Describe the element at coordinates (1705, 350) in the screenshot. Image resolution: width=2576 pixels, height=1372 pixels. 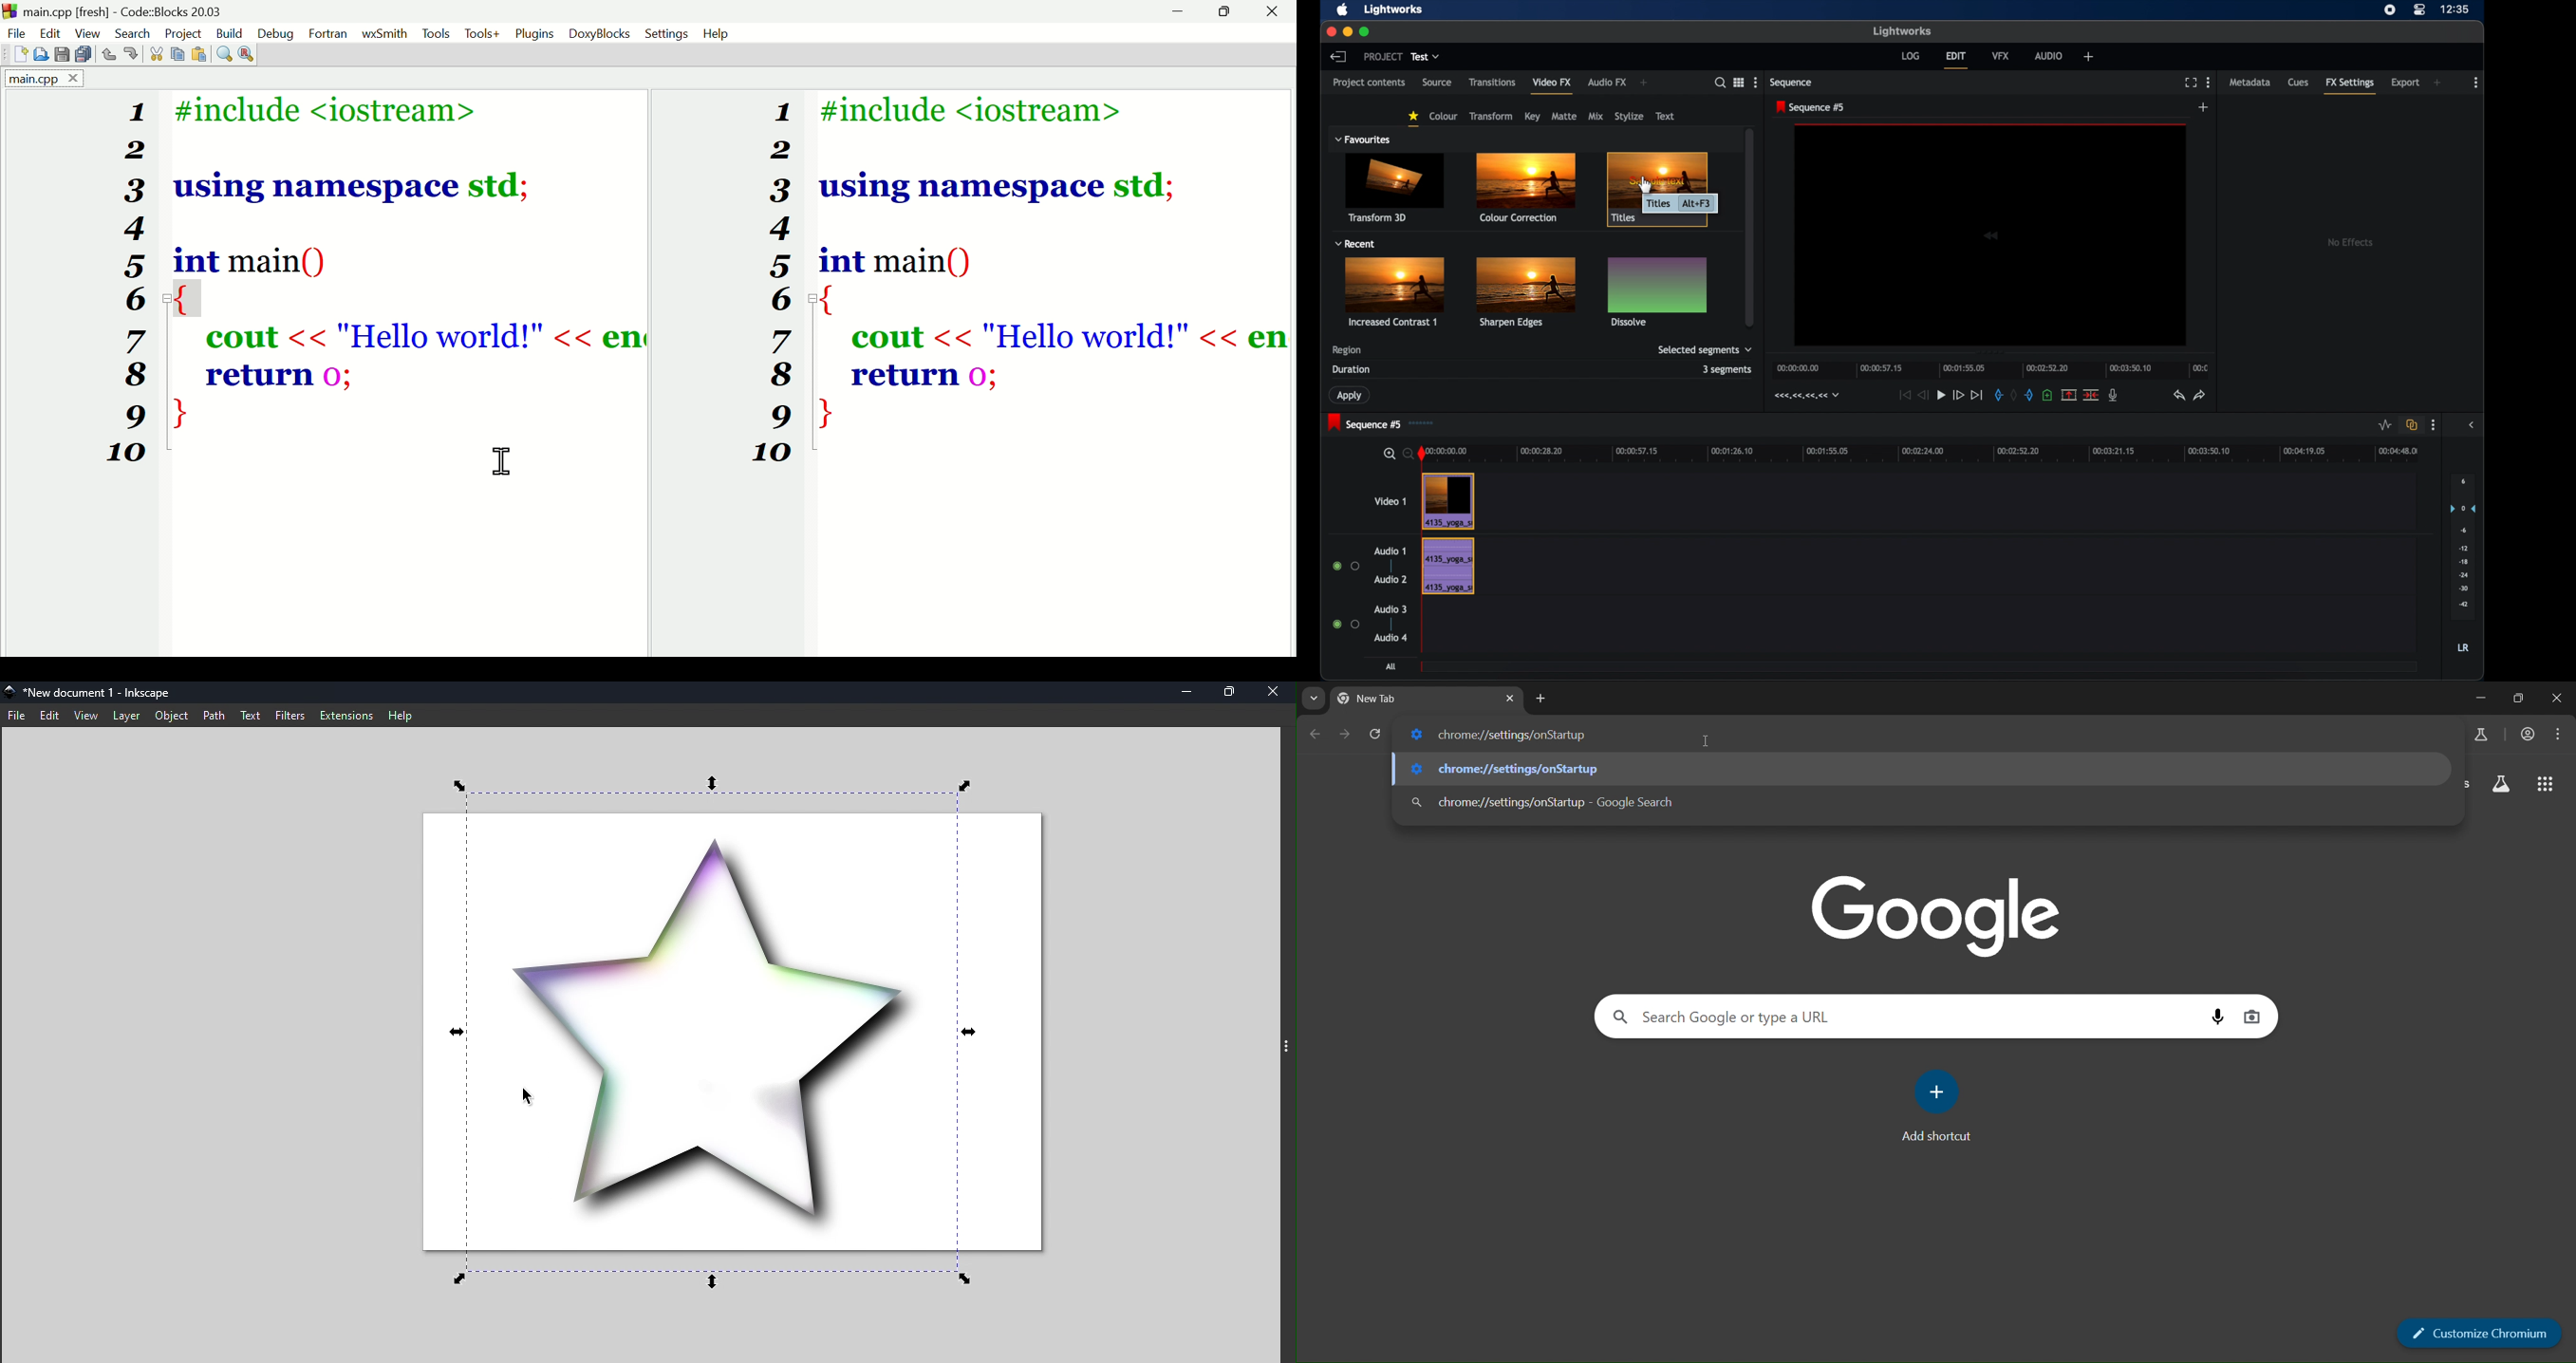
I see `selected segments` at that location.